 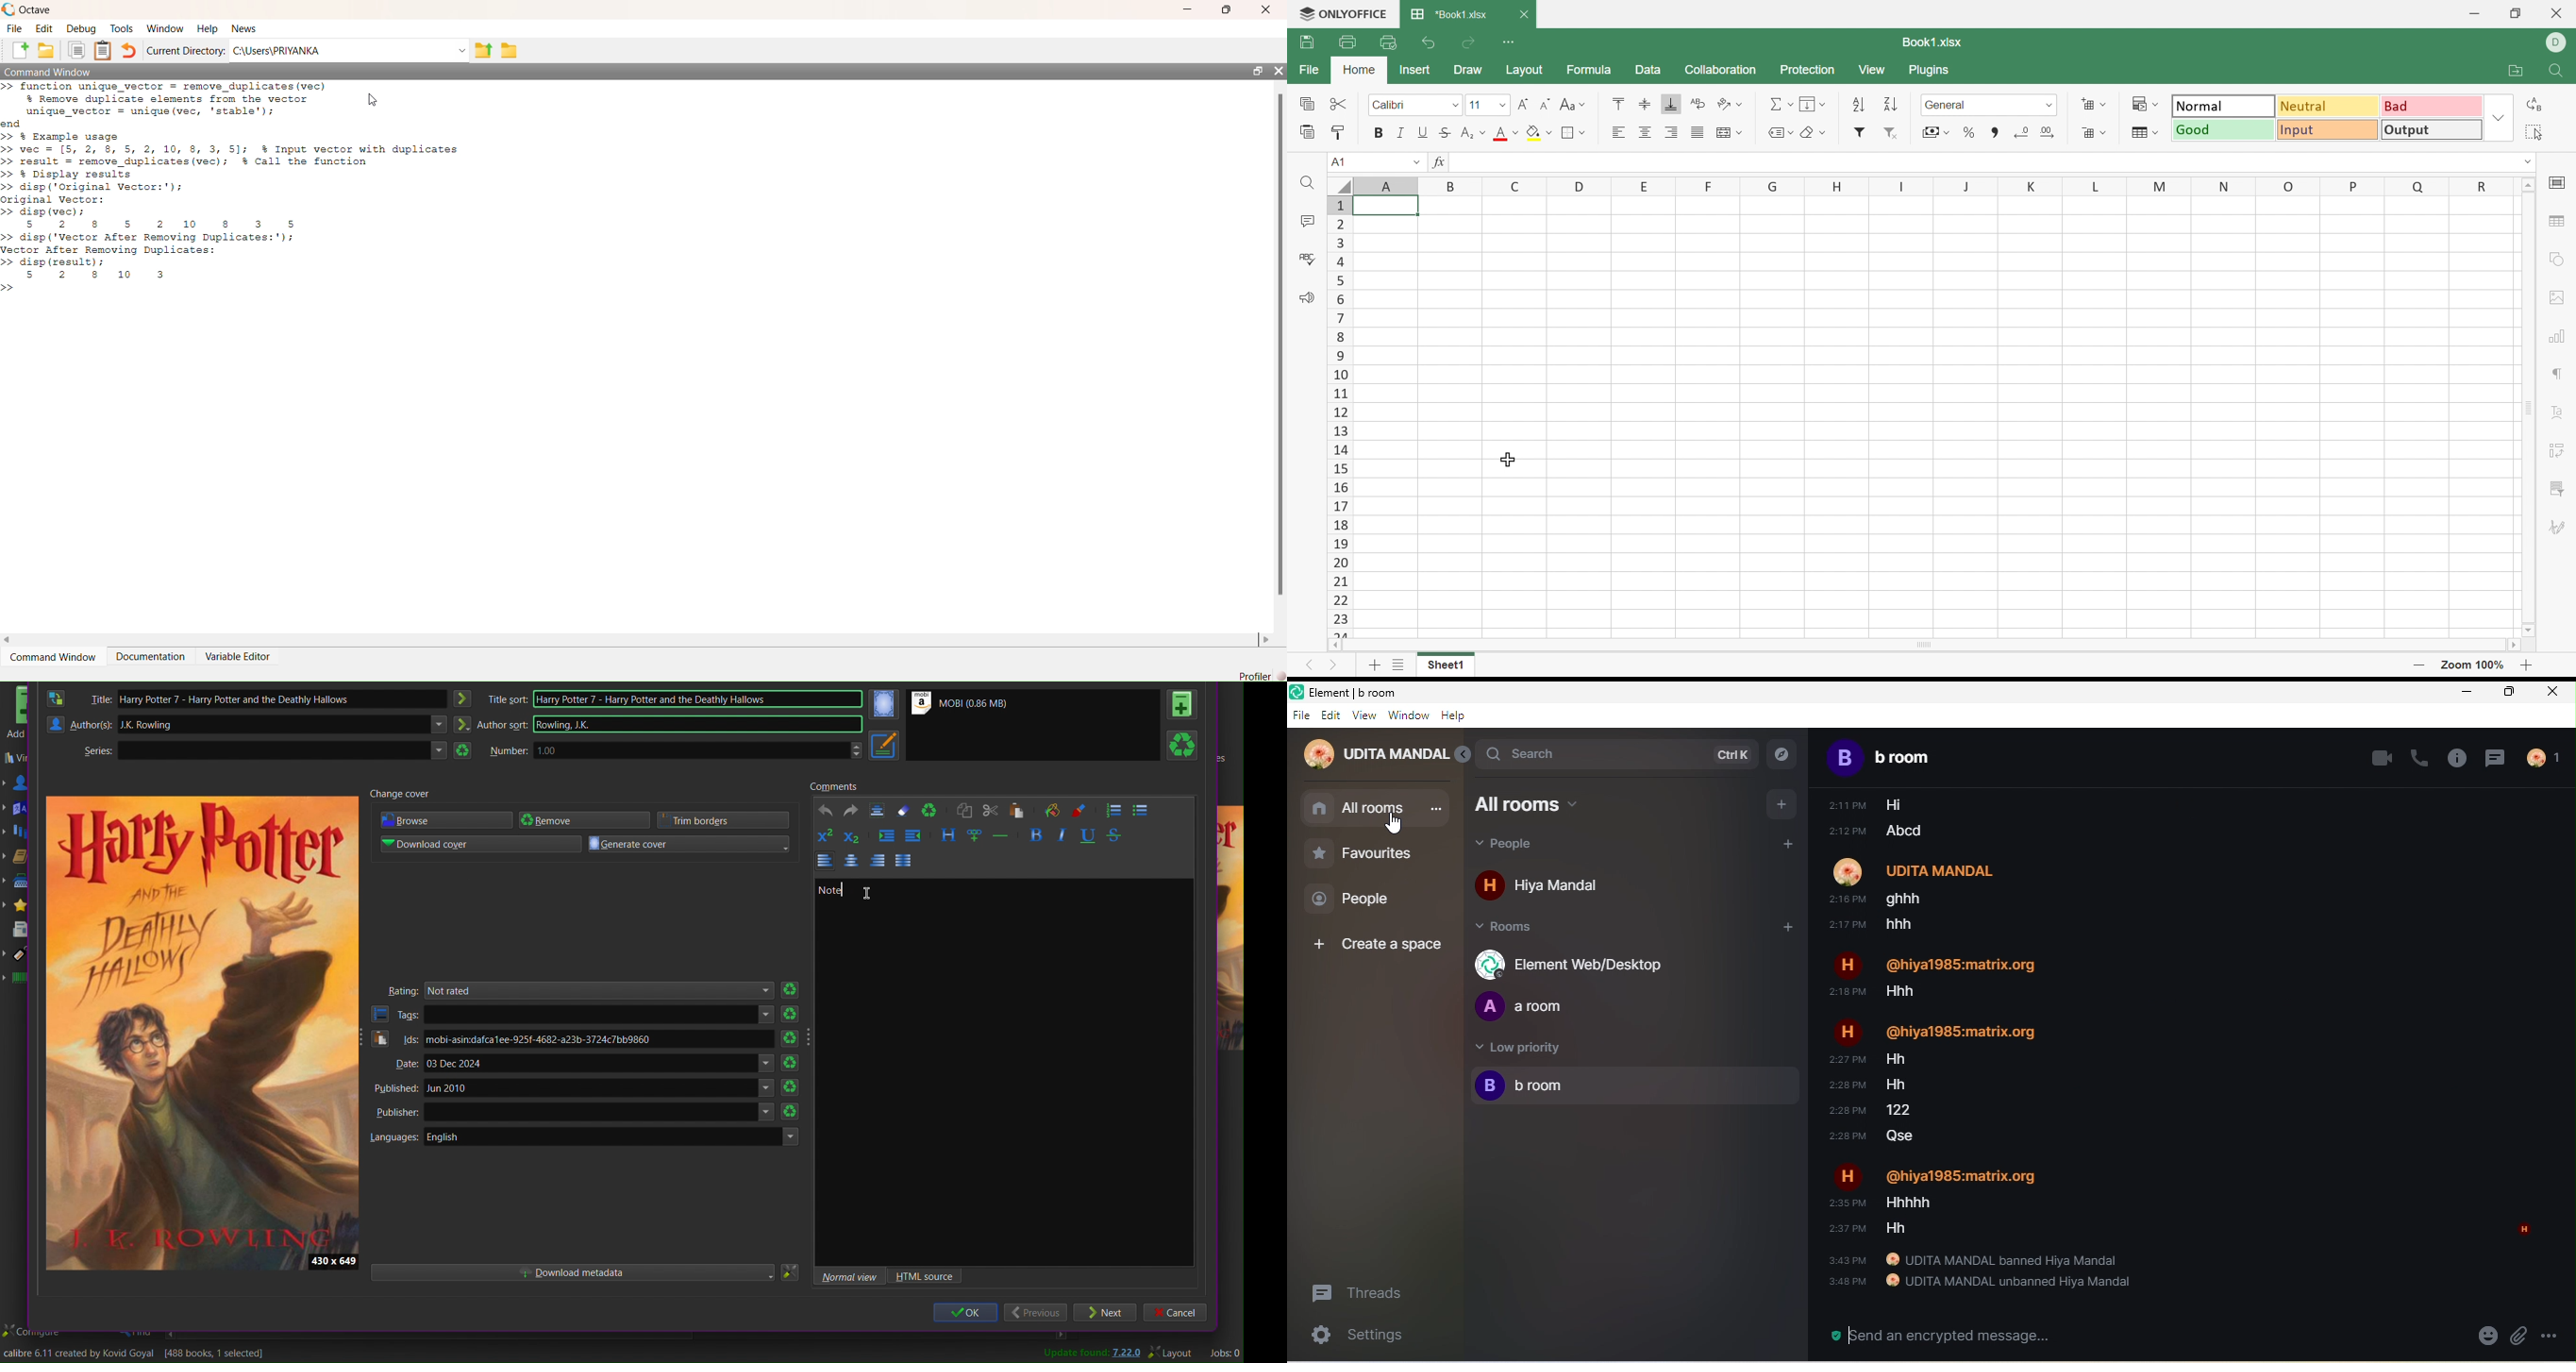 What do you see at coordinates (1636, 1087) in the screenshot?
I see `b room` at bounding box center [1636, 1087].